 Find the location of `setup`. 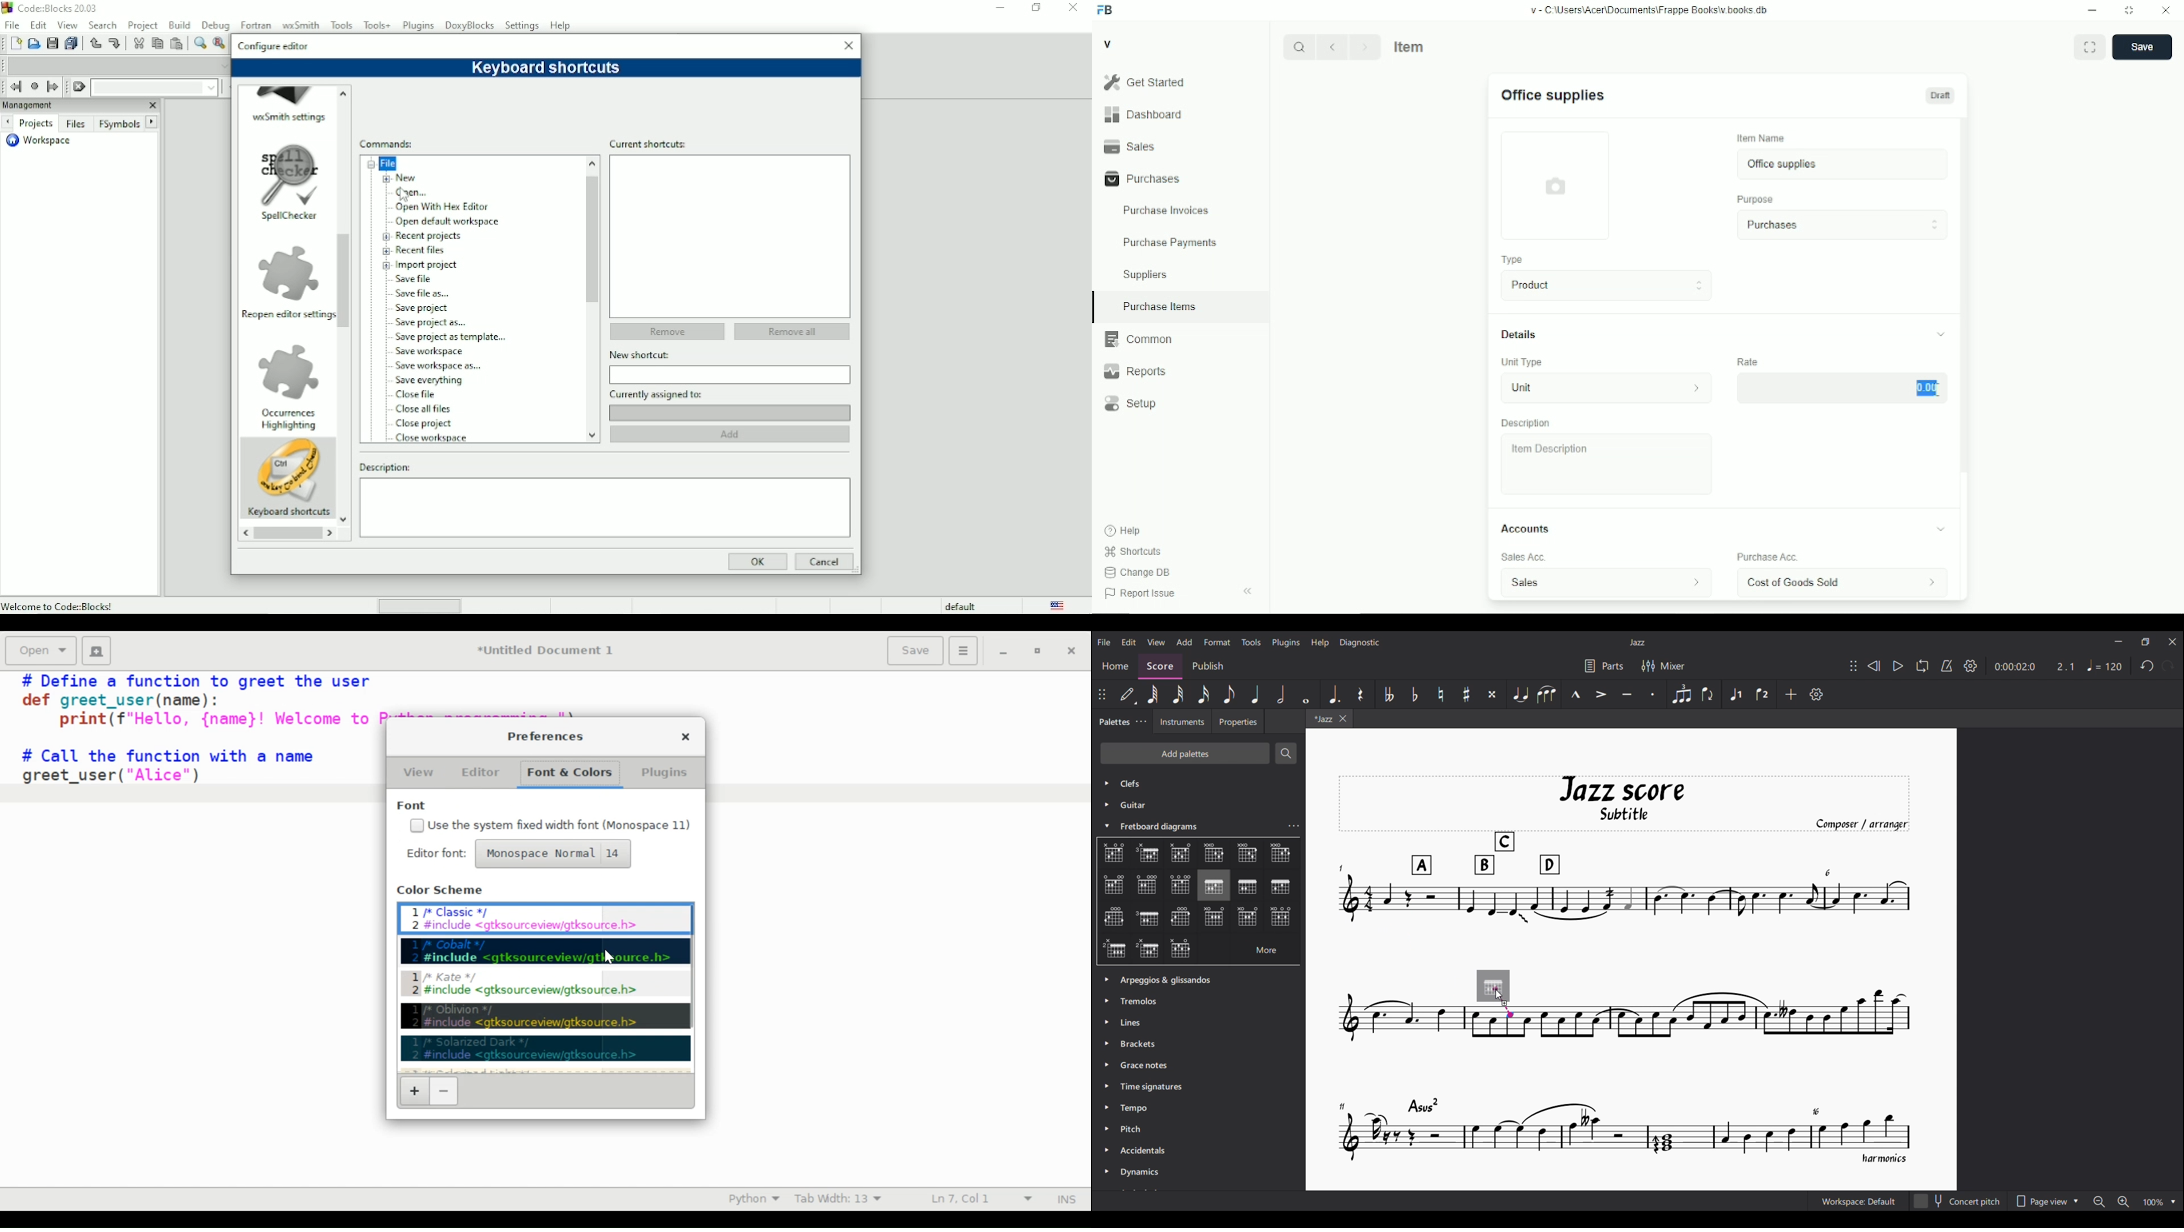

setup is located at coordinates (1131, 404).